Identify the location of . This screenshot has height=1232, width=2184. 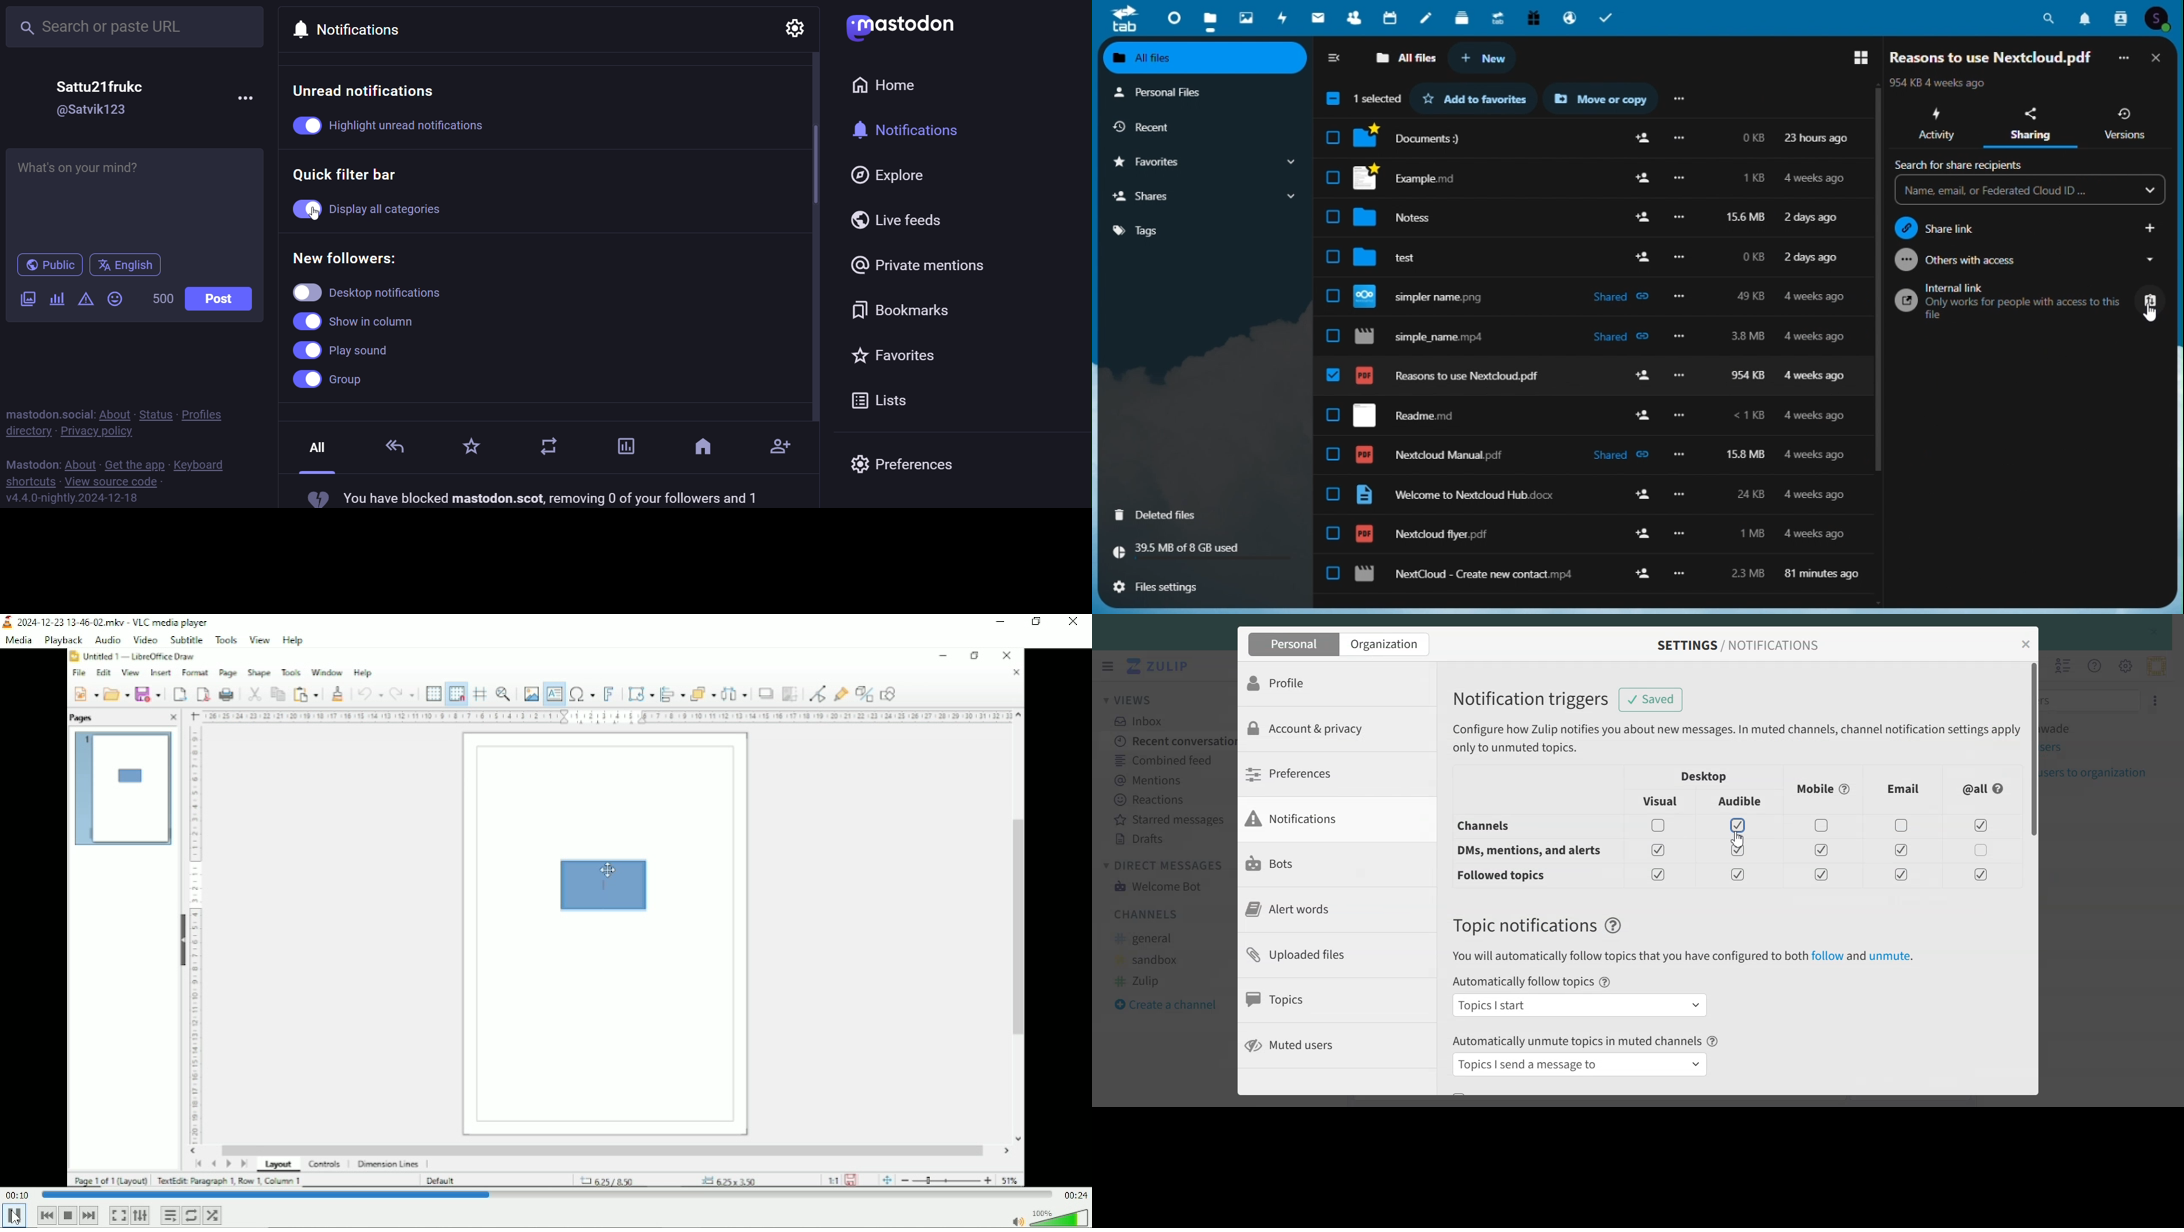
(1680, 217).